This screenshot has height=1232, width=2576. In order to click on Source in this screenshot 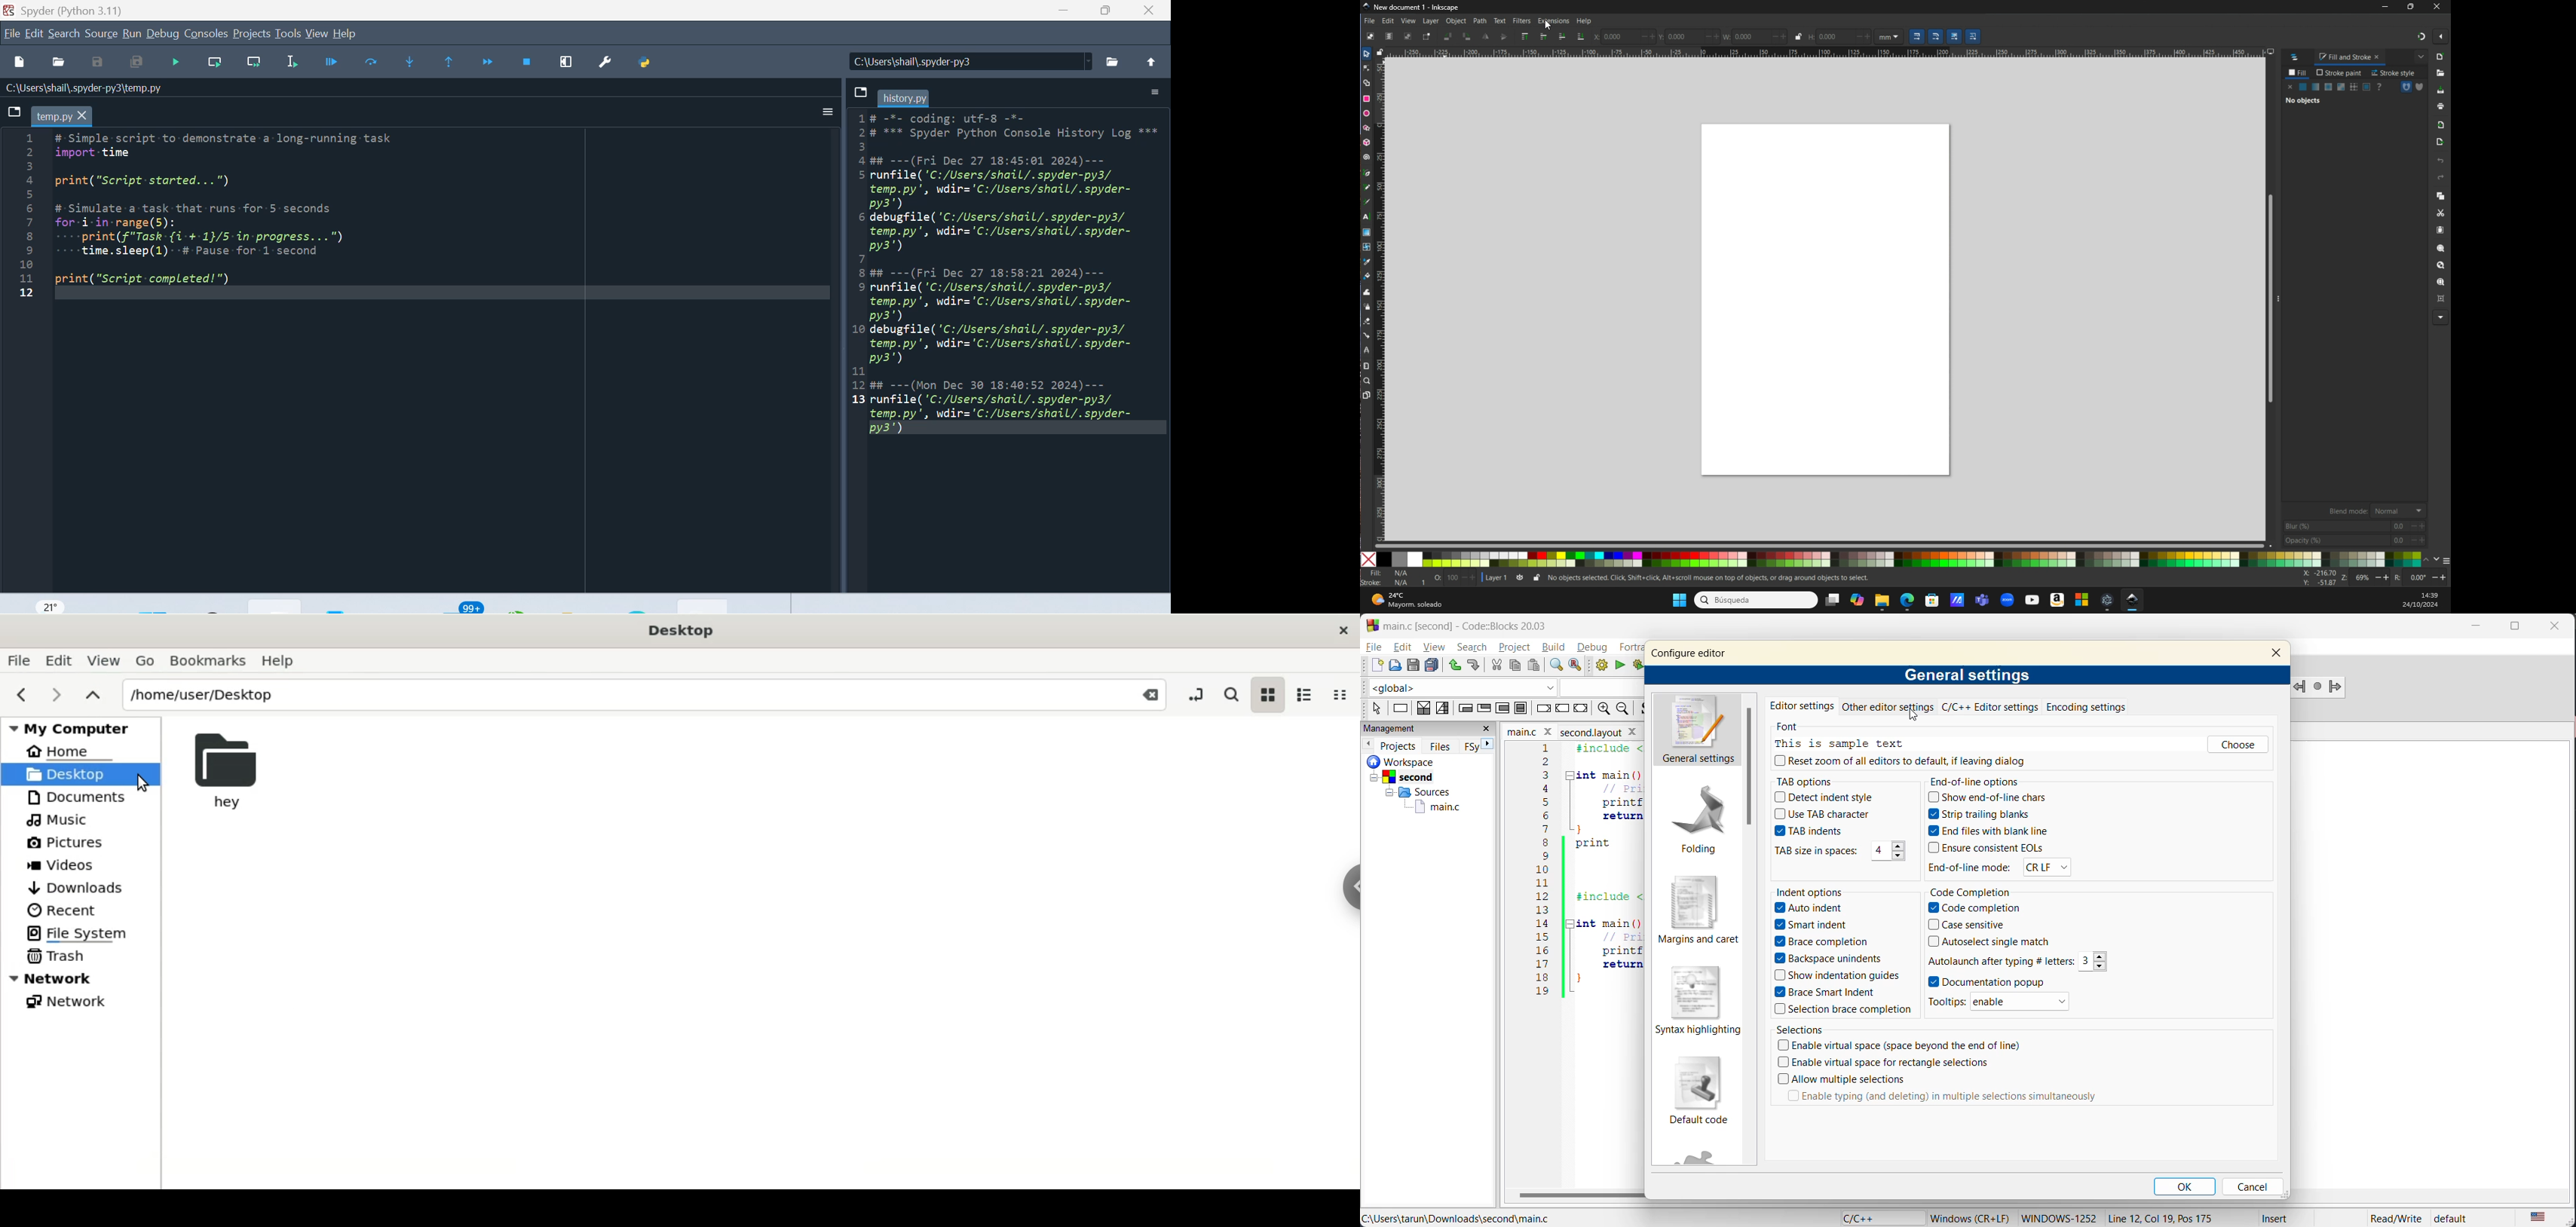, I will do `click(101, 33)`.